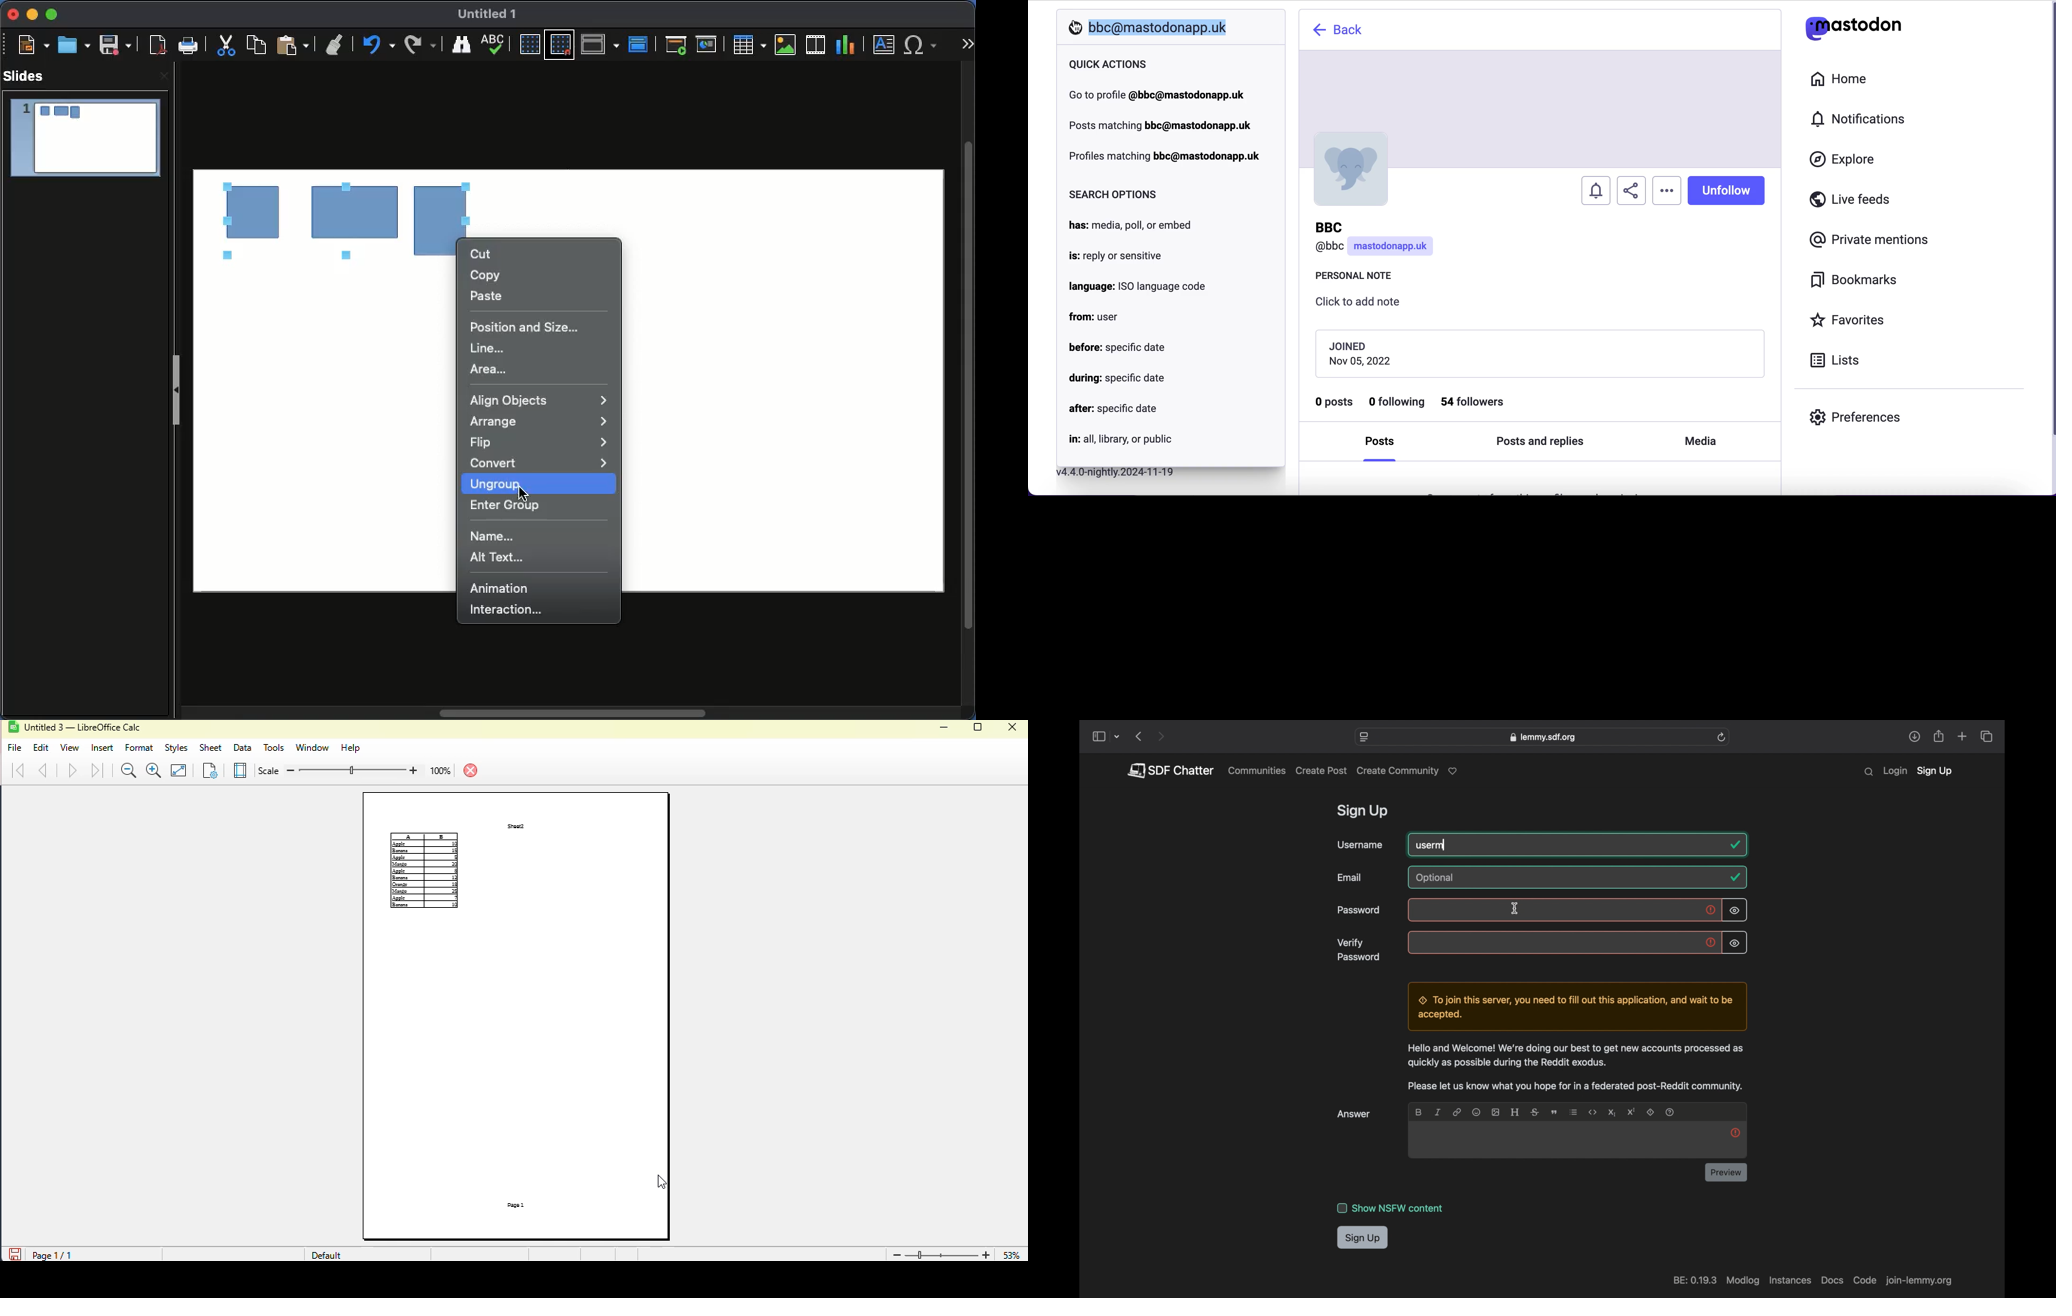 The image size is (2072, 1316). I want to click on file, so click(15, 749).